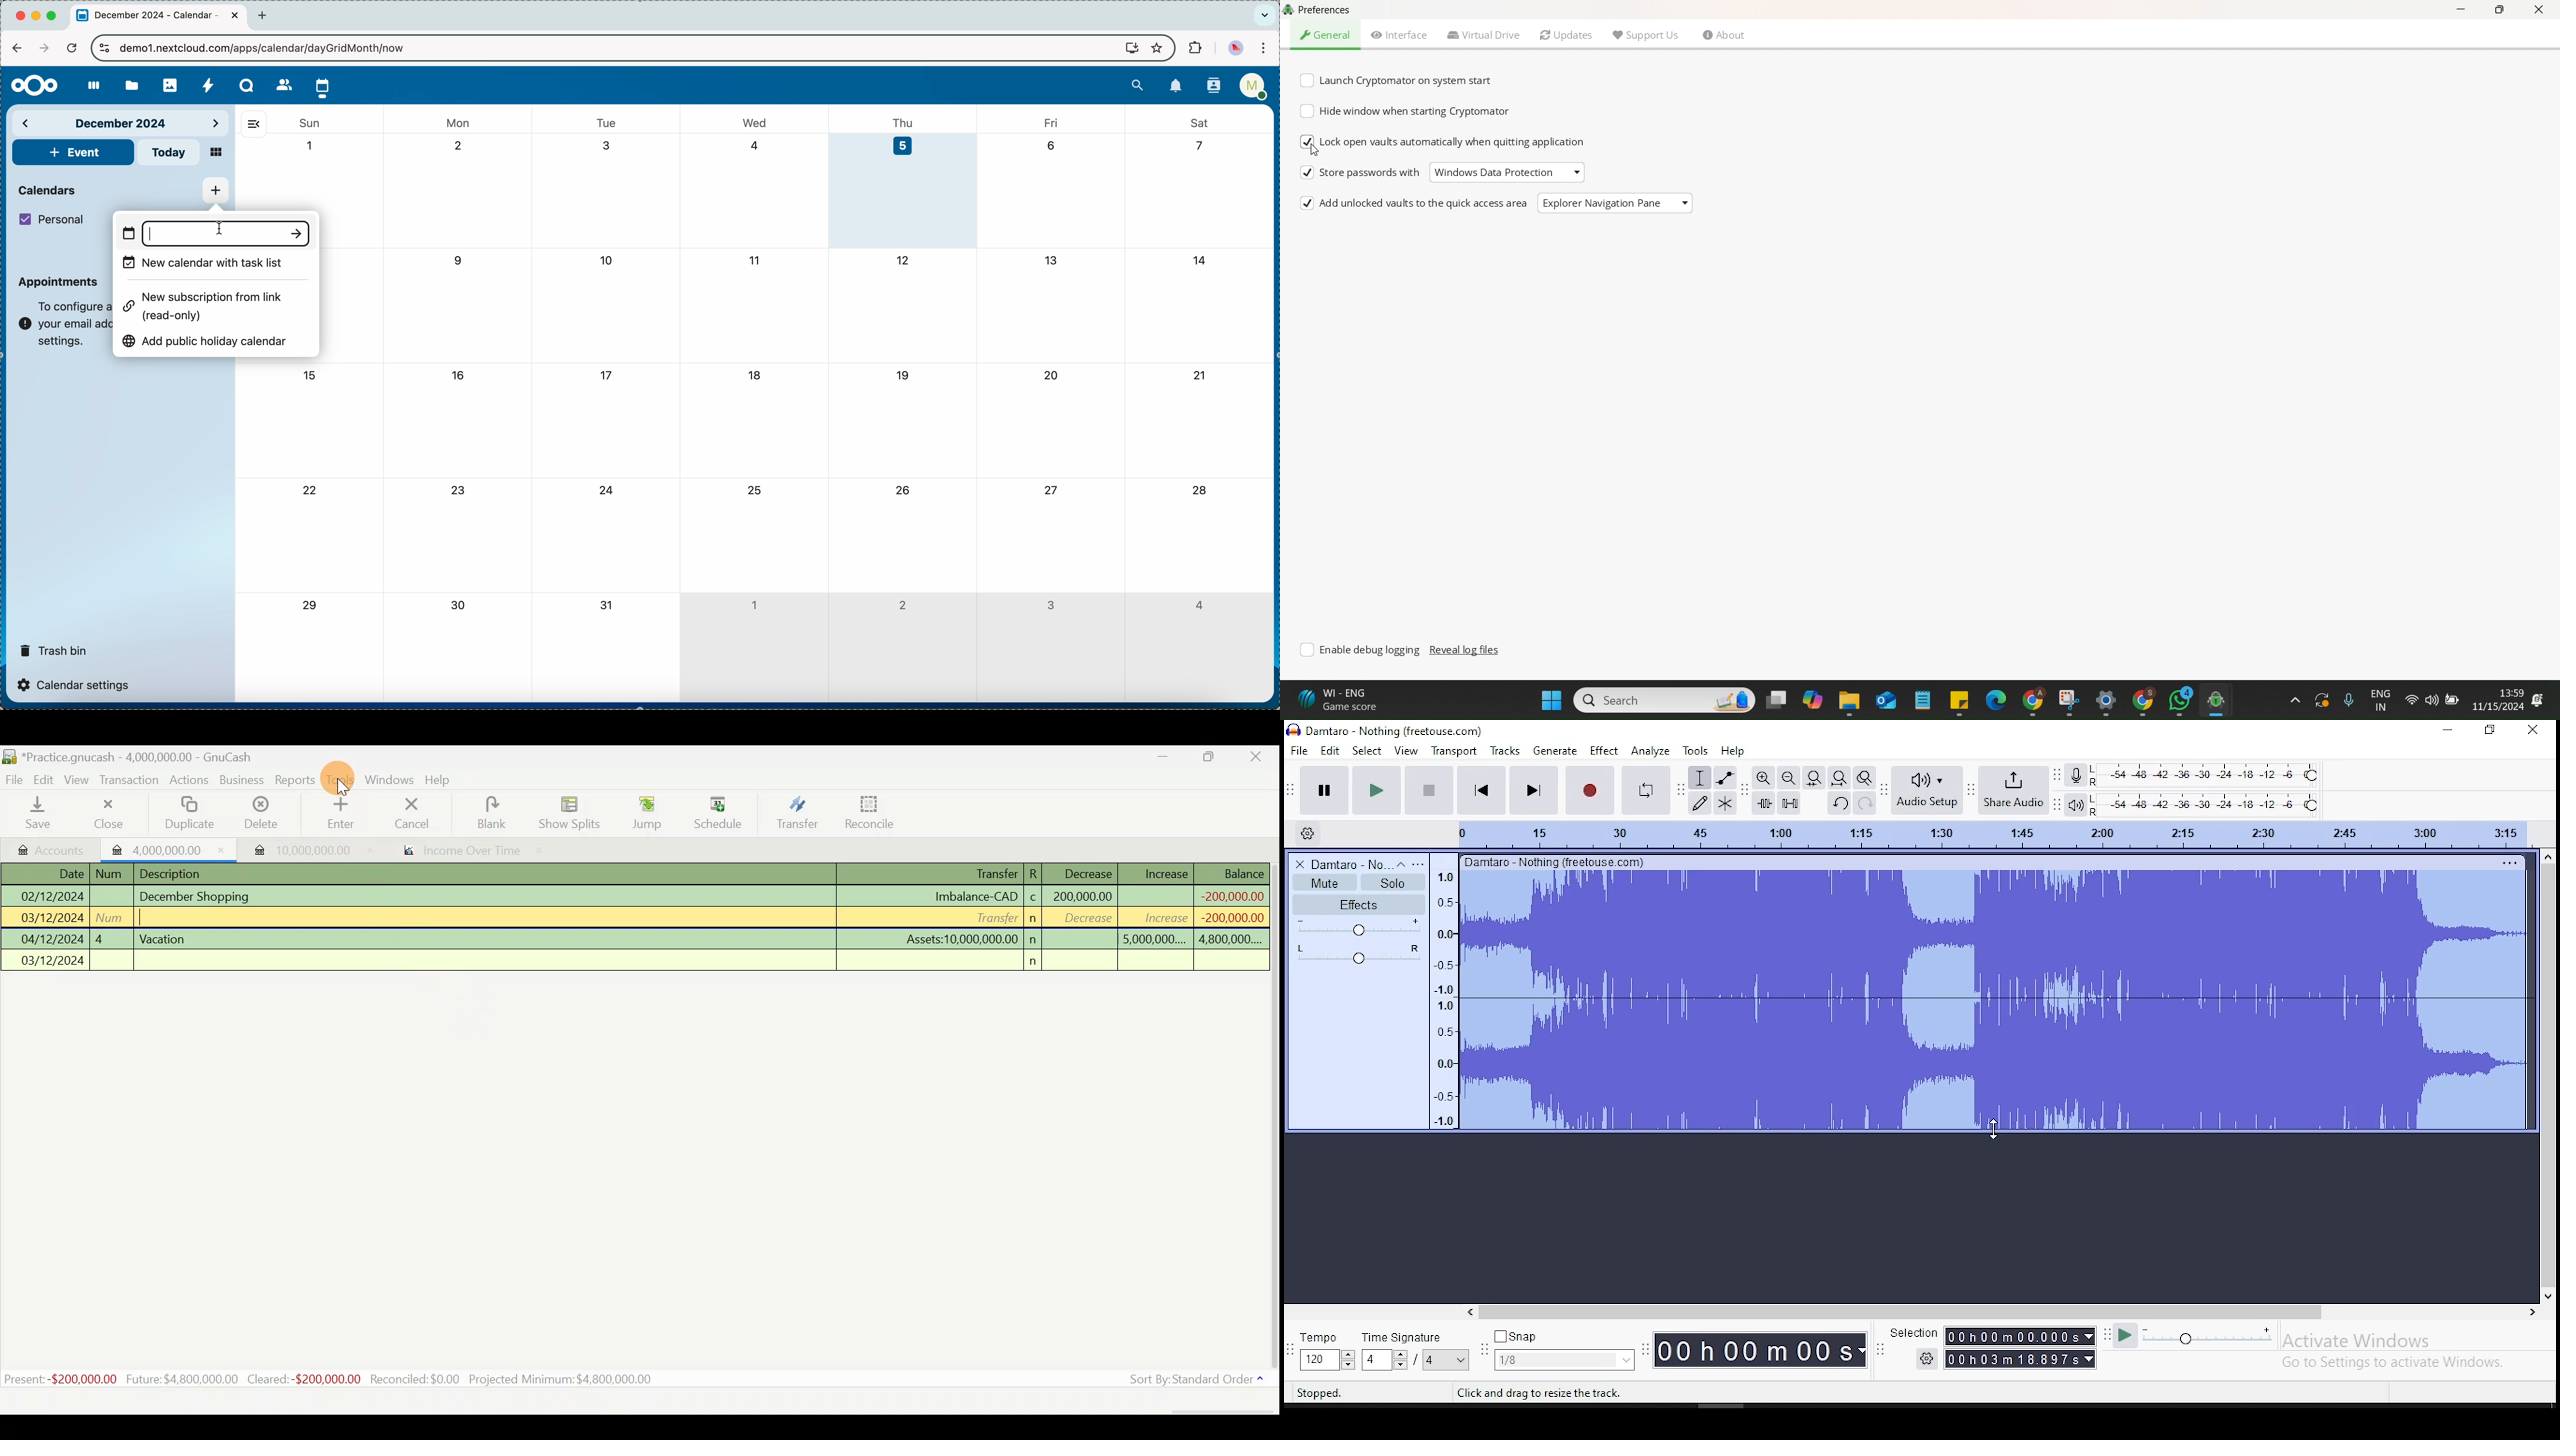  Describe the element at coordinates (2087, 1335) in the screenshot. I see `Drop down` at that location.